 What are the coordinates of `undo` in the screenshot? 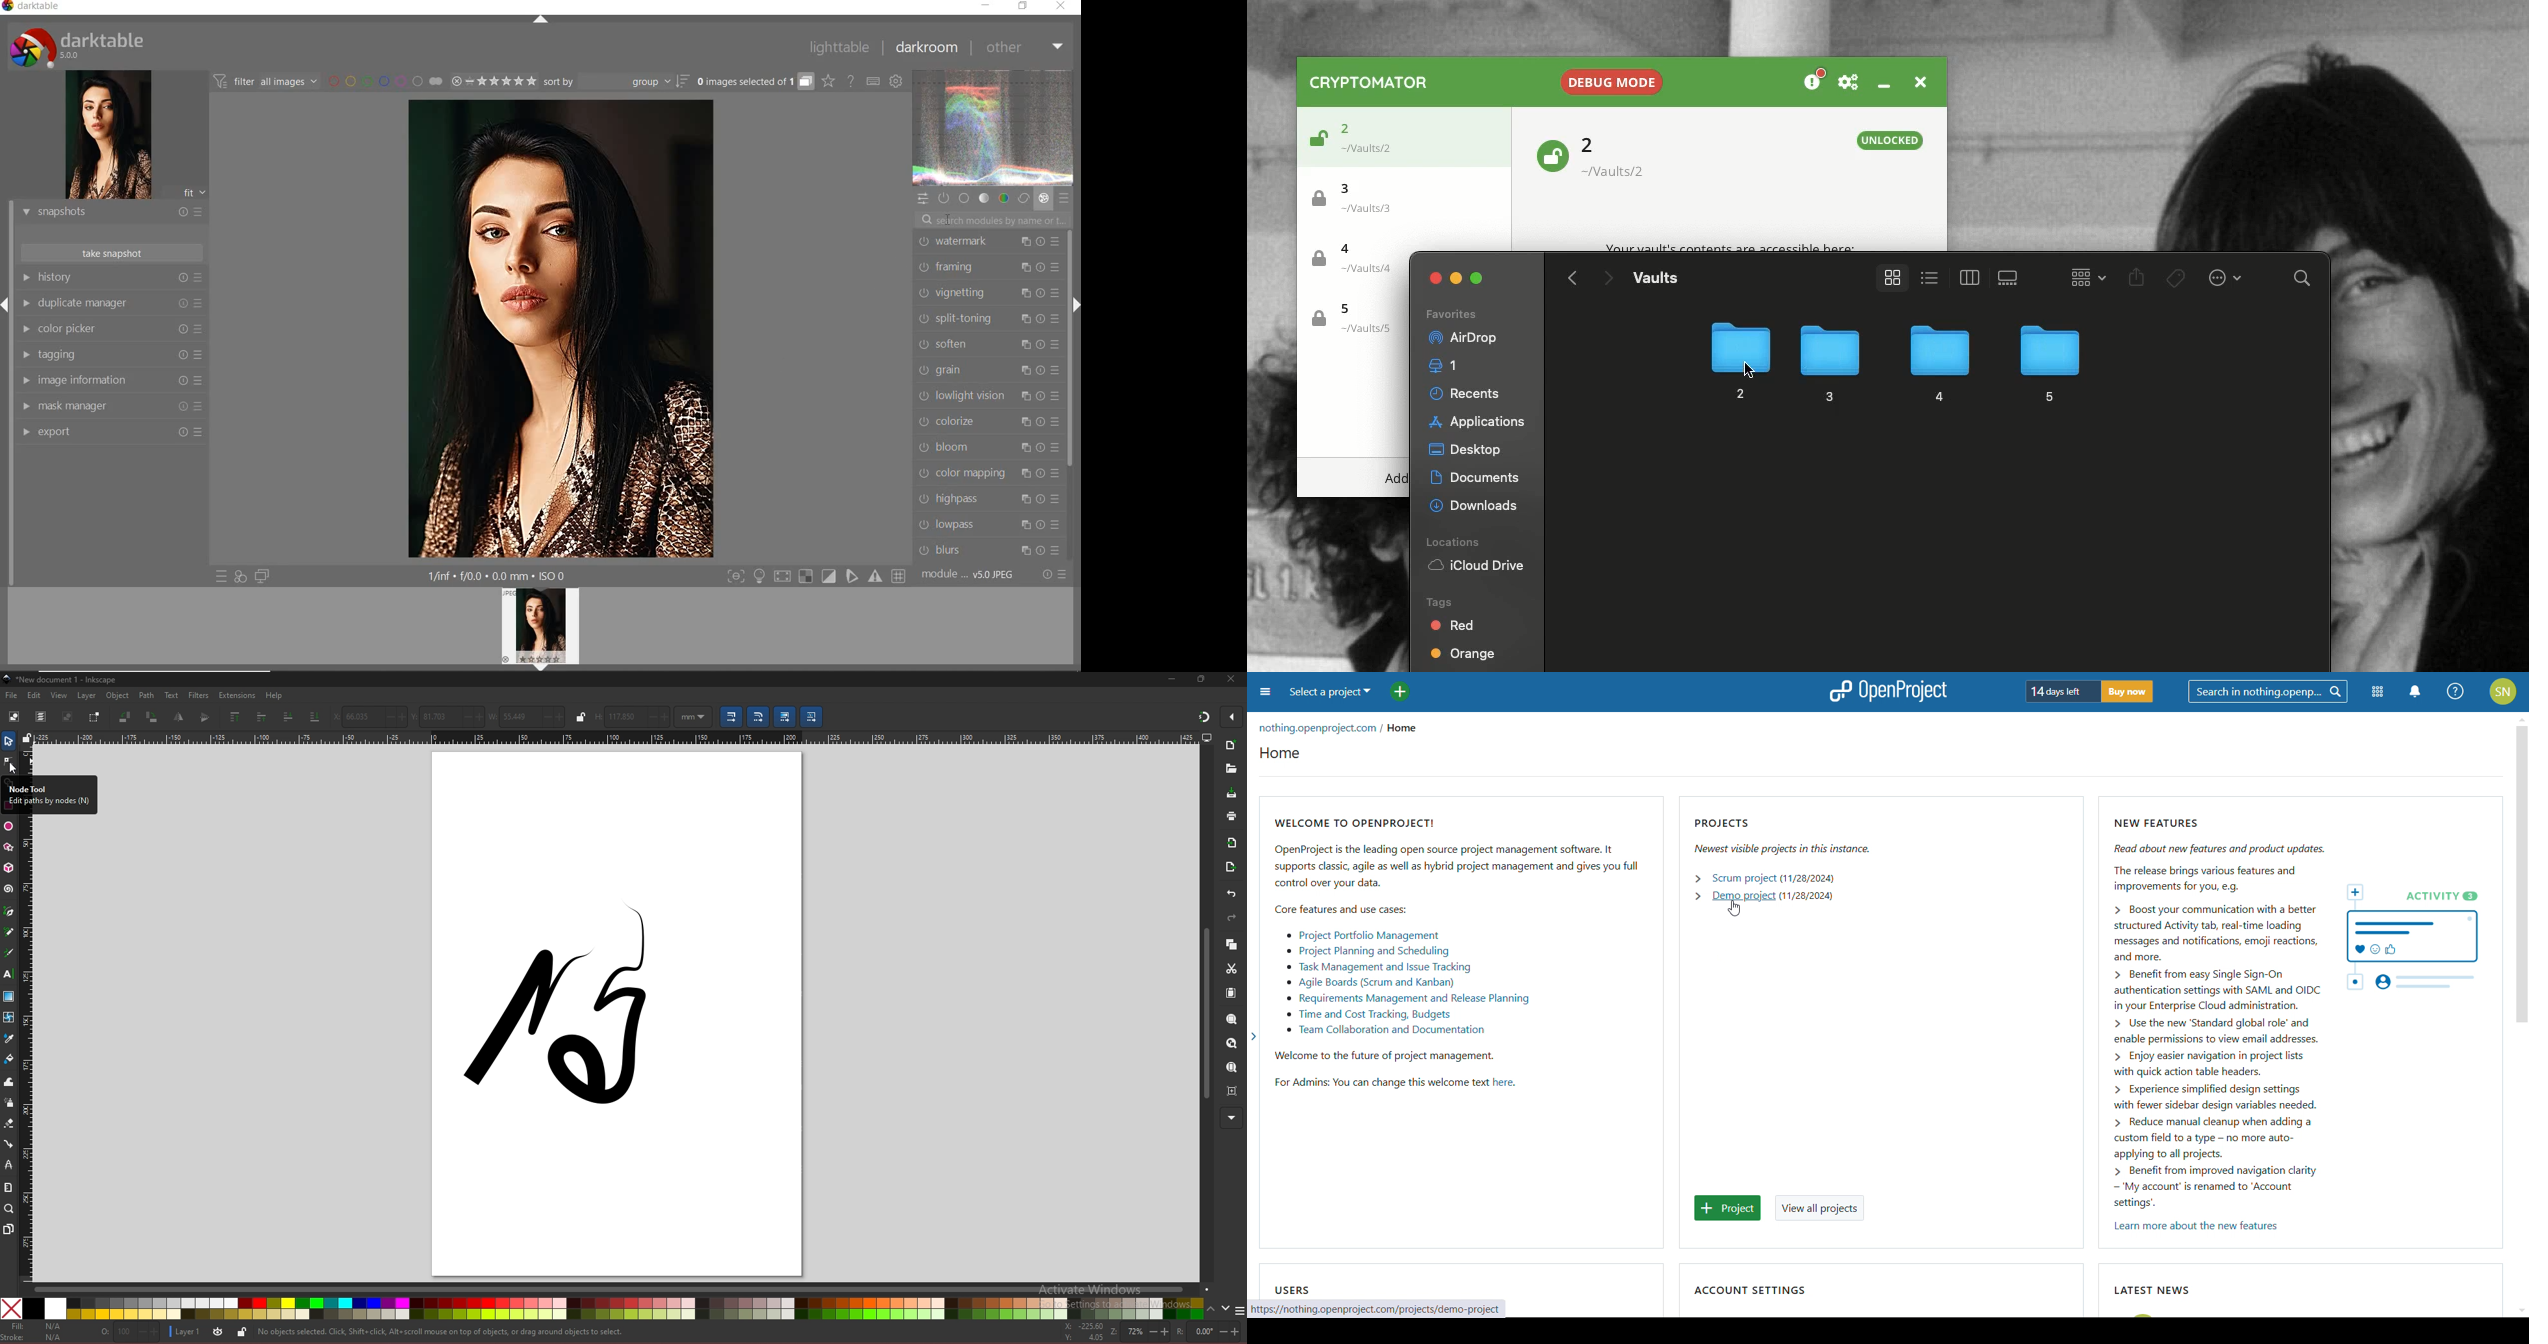 It's located at (1233, 894).